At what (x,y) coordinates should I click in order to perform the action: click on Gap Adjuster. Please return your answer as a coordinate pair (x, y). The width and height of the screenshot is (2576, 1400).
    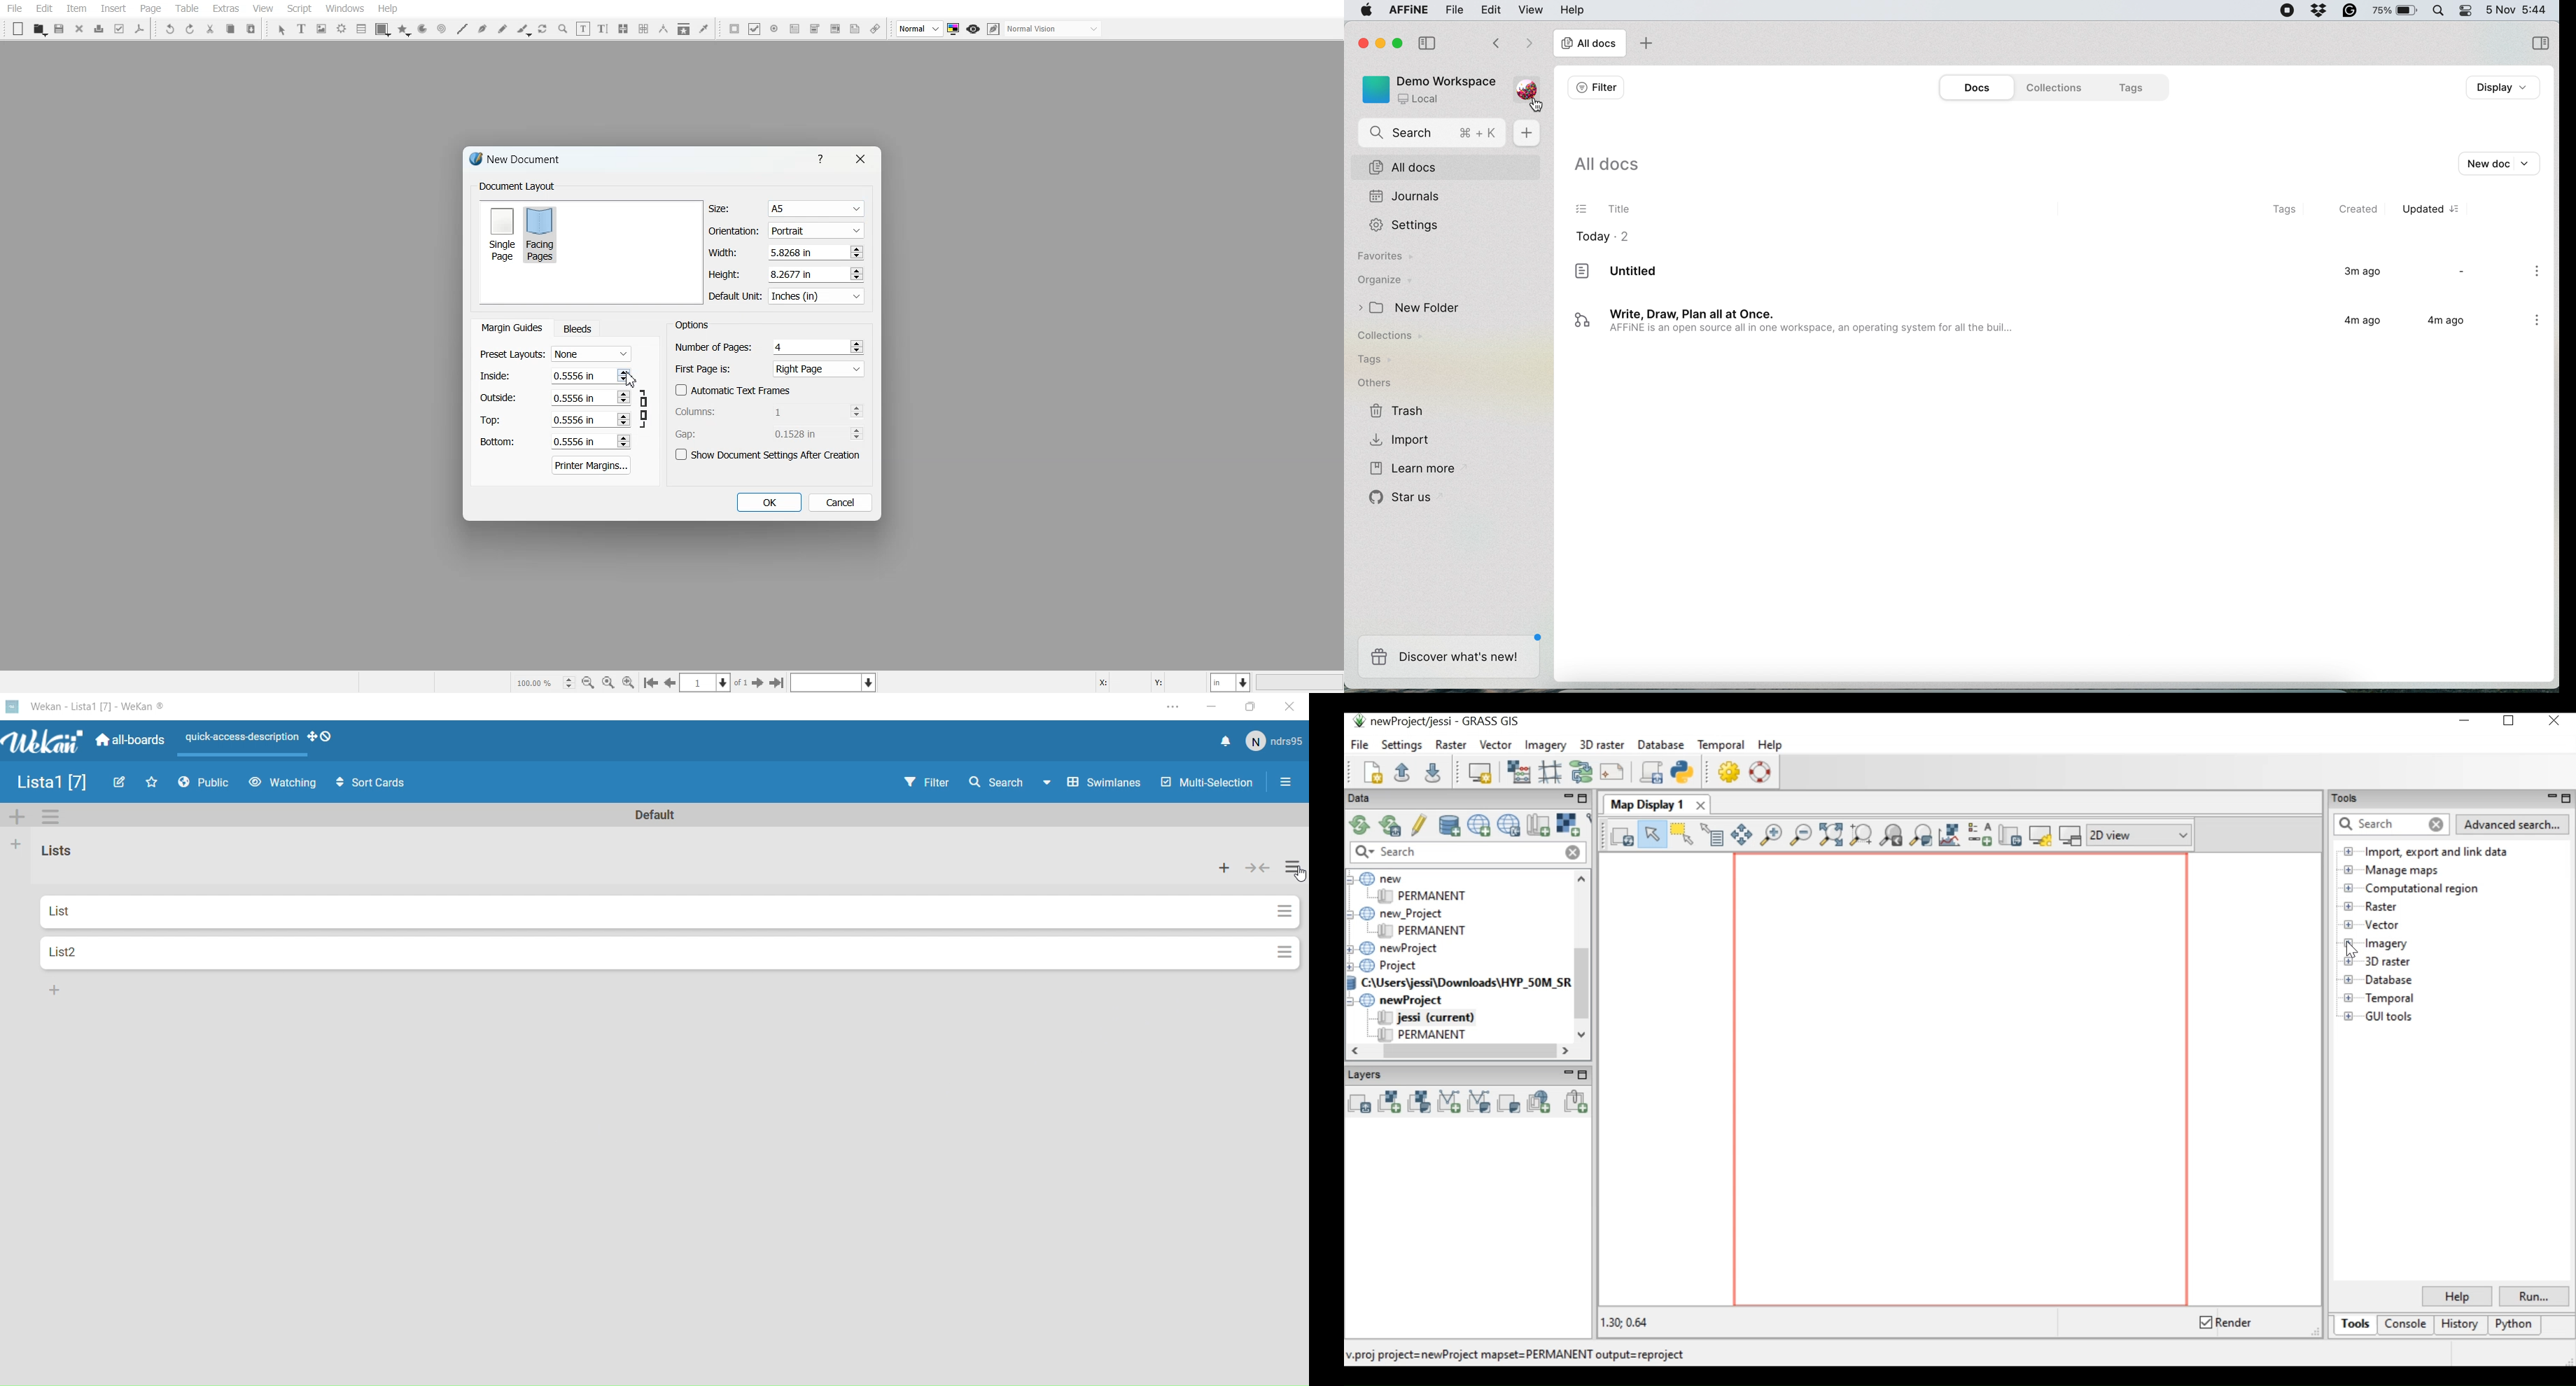
    Looking at the image, I should click on (769, 433).